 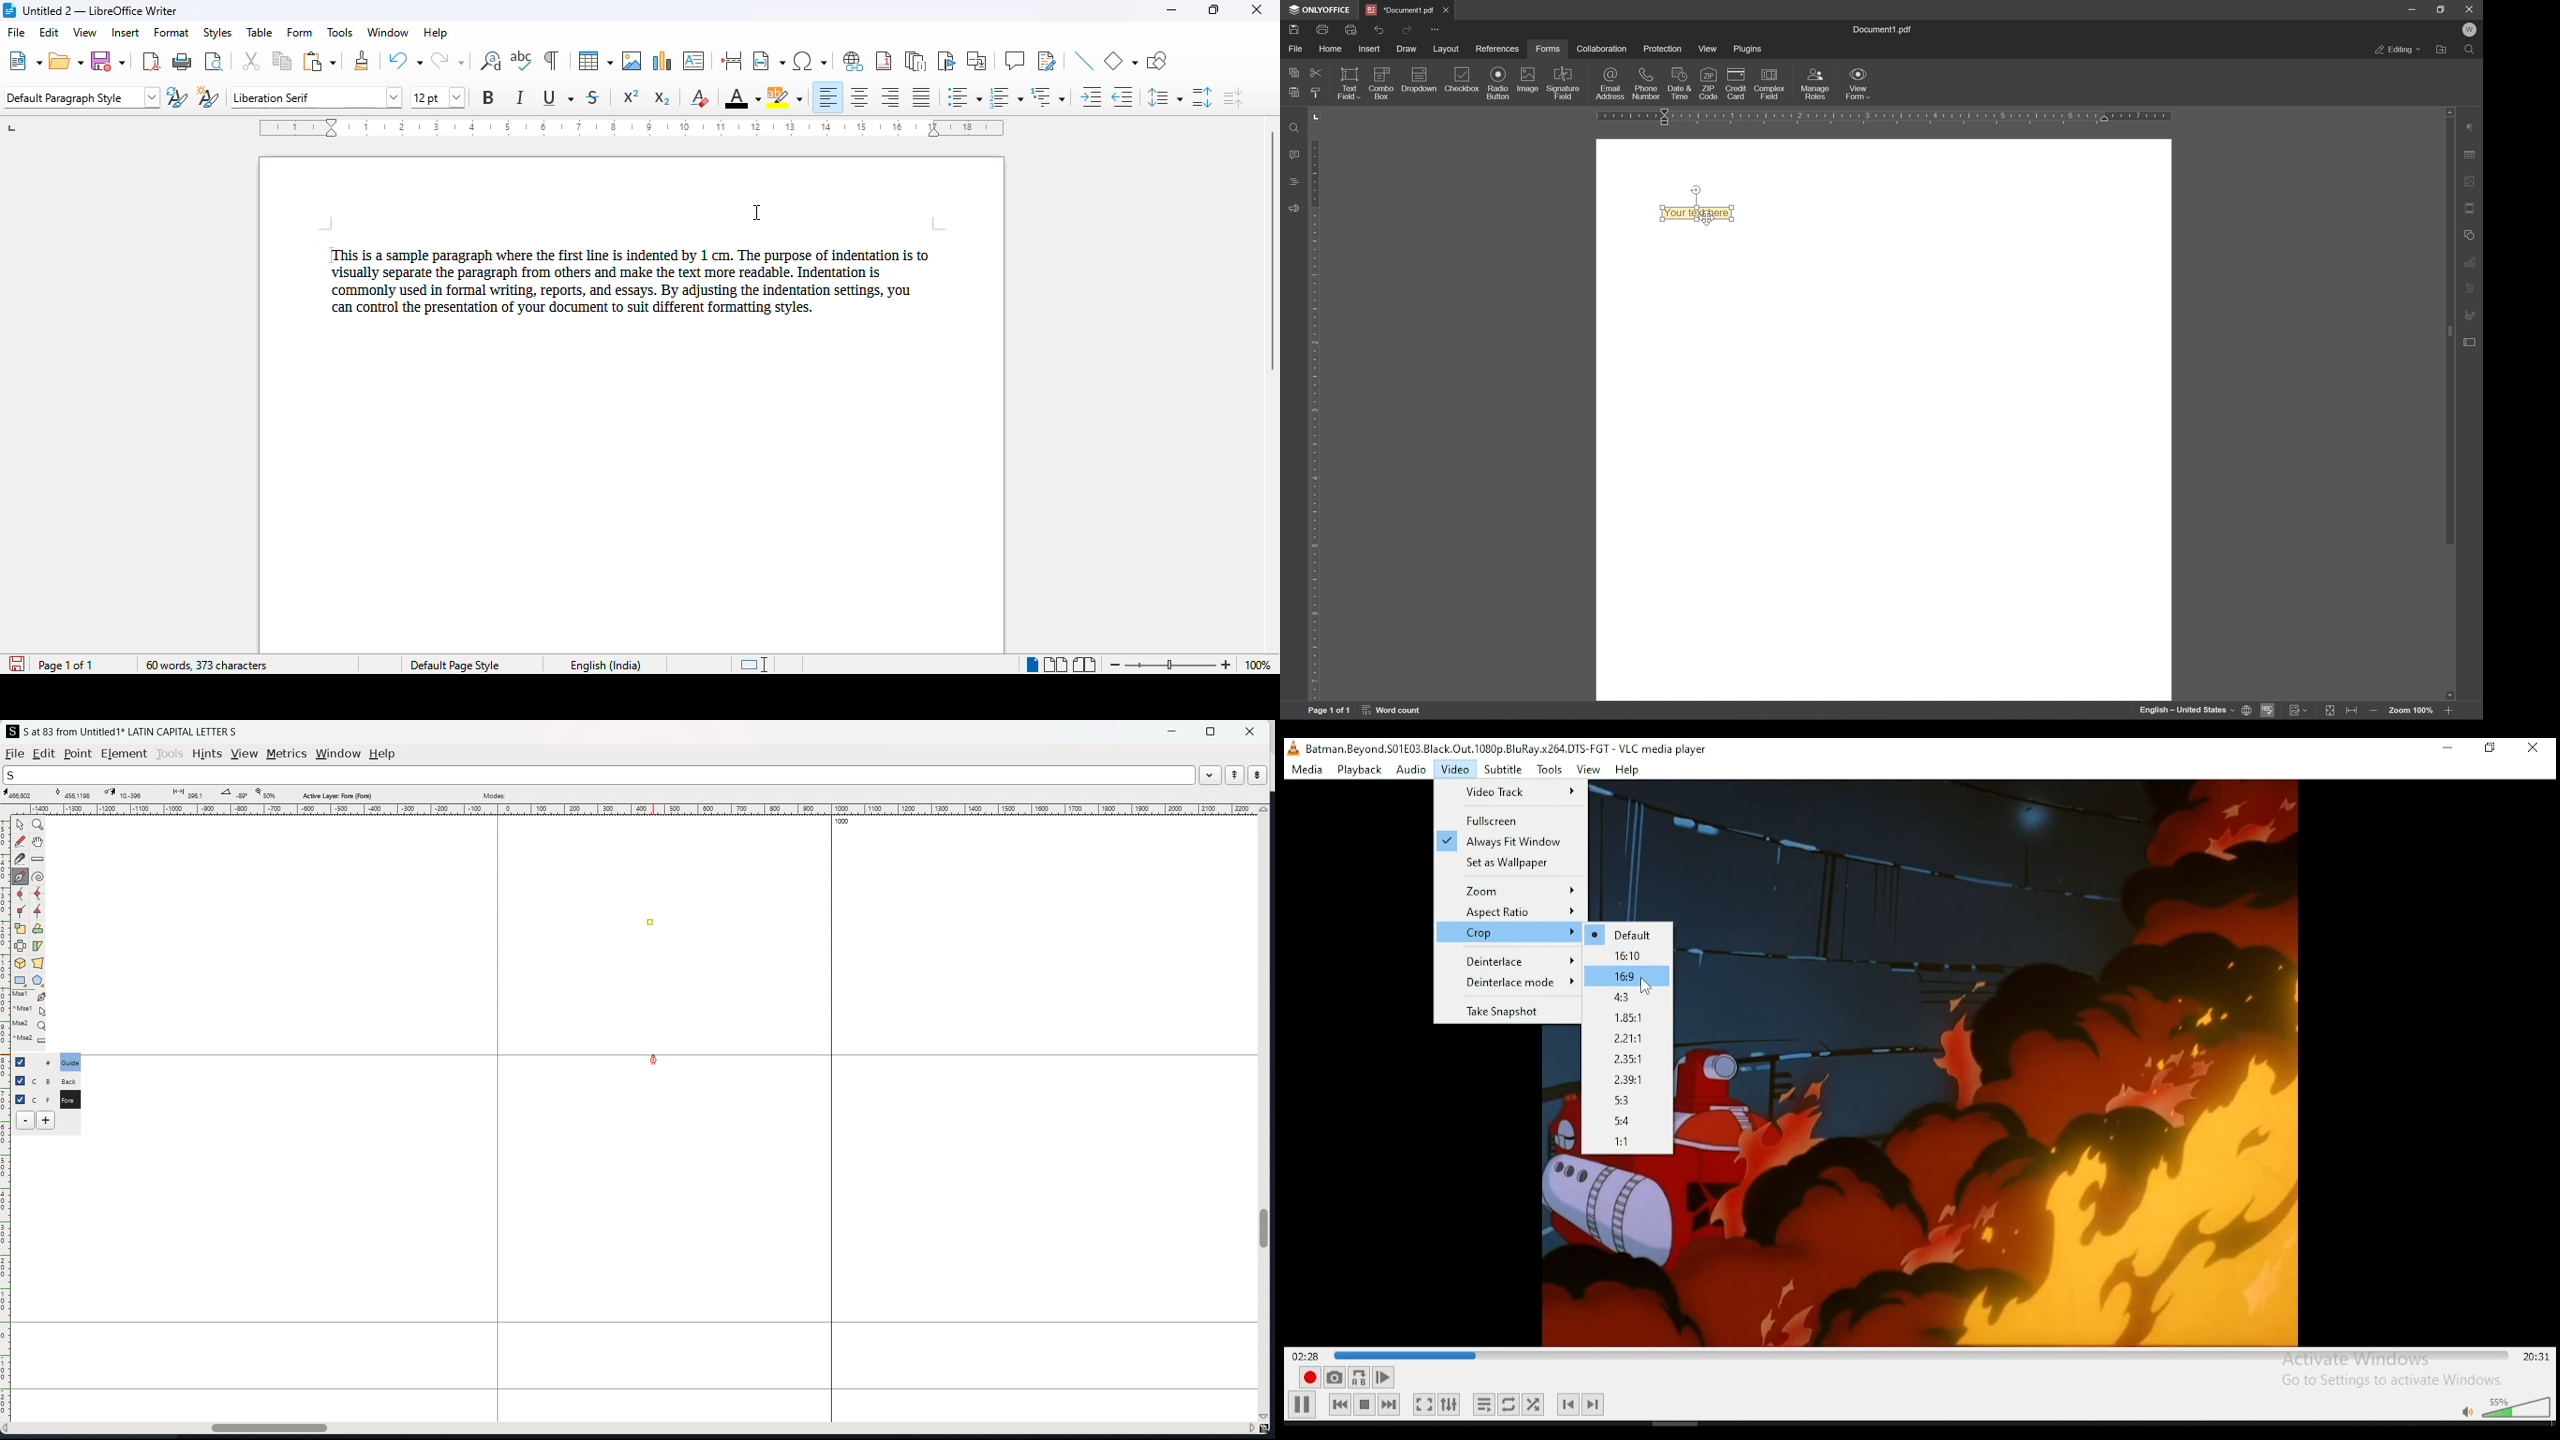 I want to click on Mse1, so click(x=30, y=997).